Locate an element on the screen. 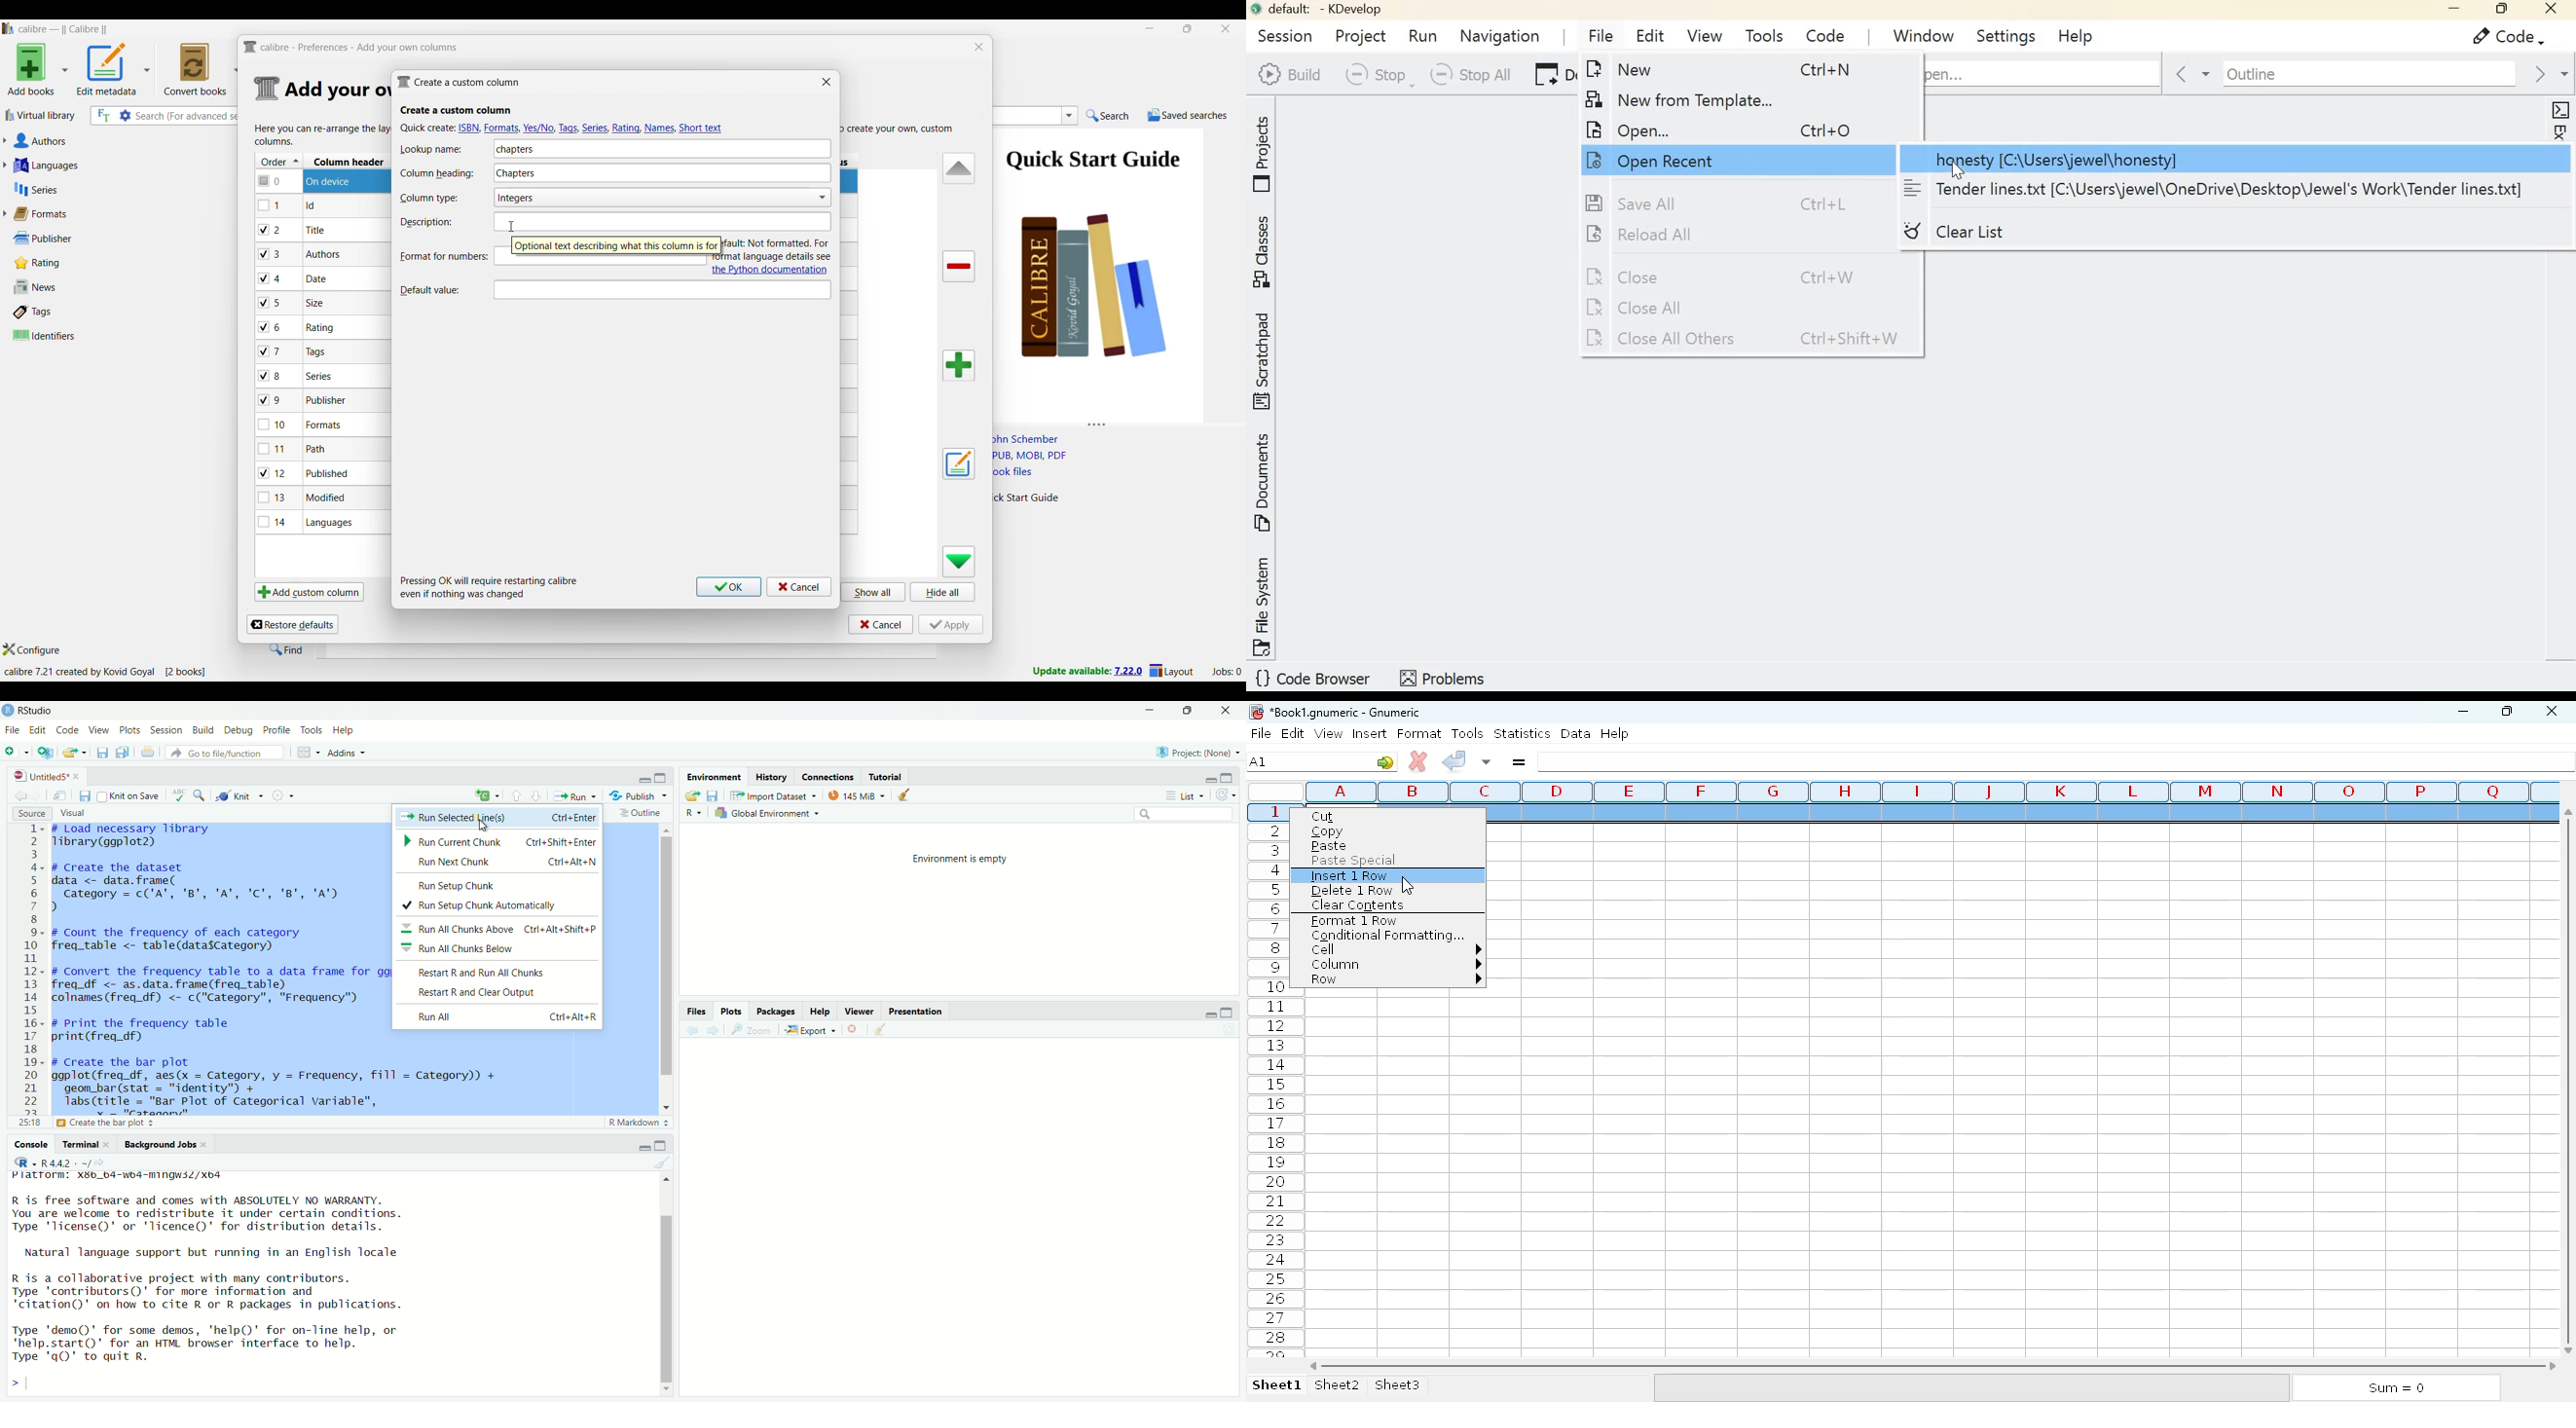  plots is located at coordinates (731, 1011).